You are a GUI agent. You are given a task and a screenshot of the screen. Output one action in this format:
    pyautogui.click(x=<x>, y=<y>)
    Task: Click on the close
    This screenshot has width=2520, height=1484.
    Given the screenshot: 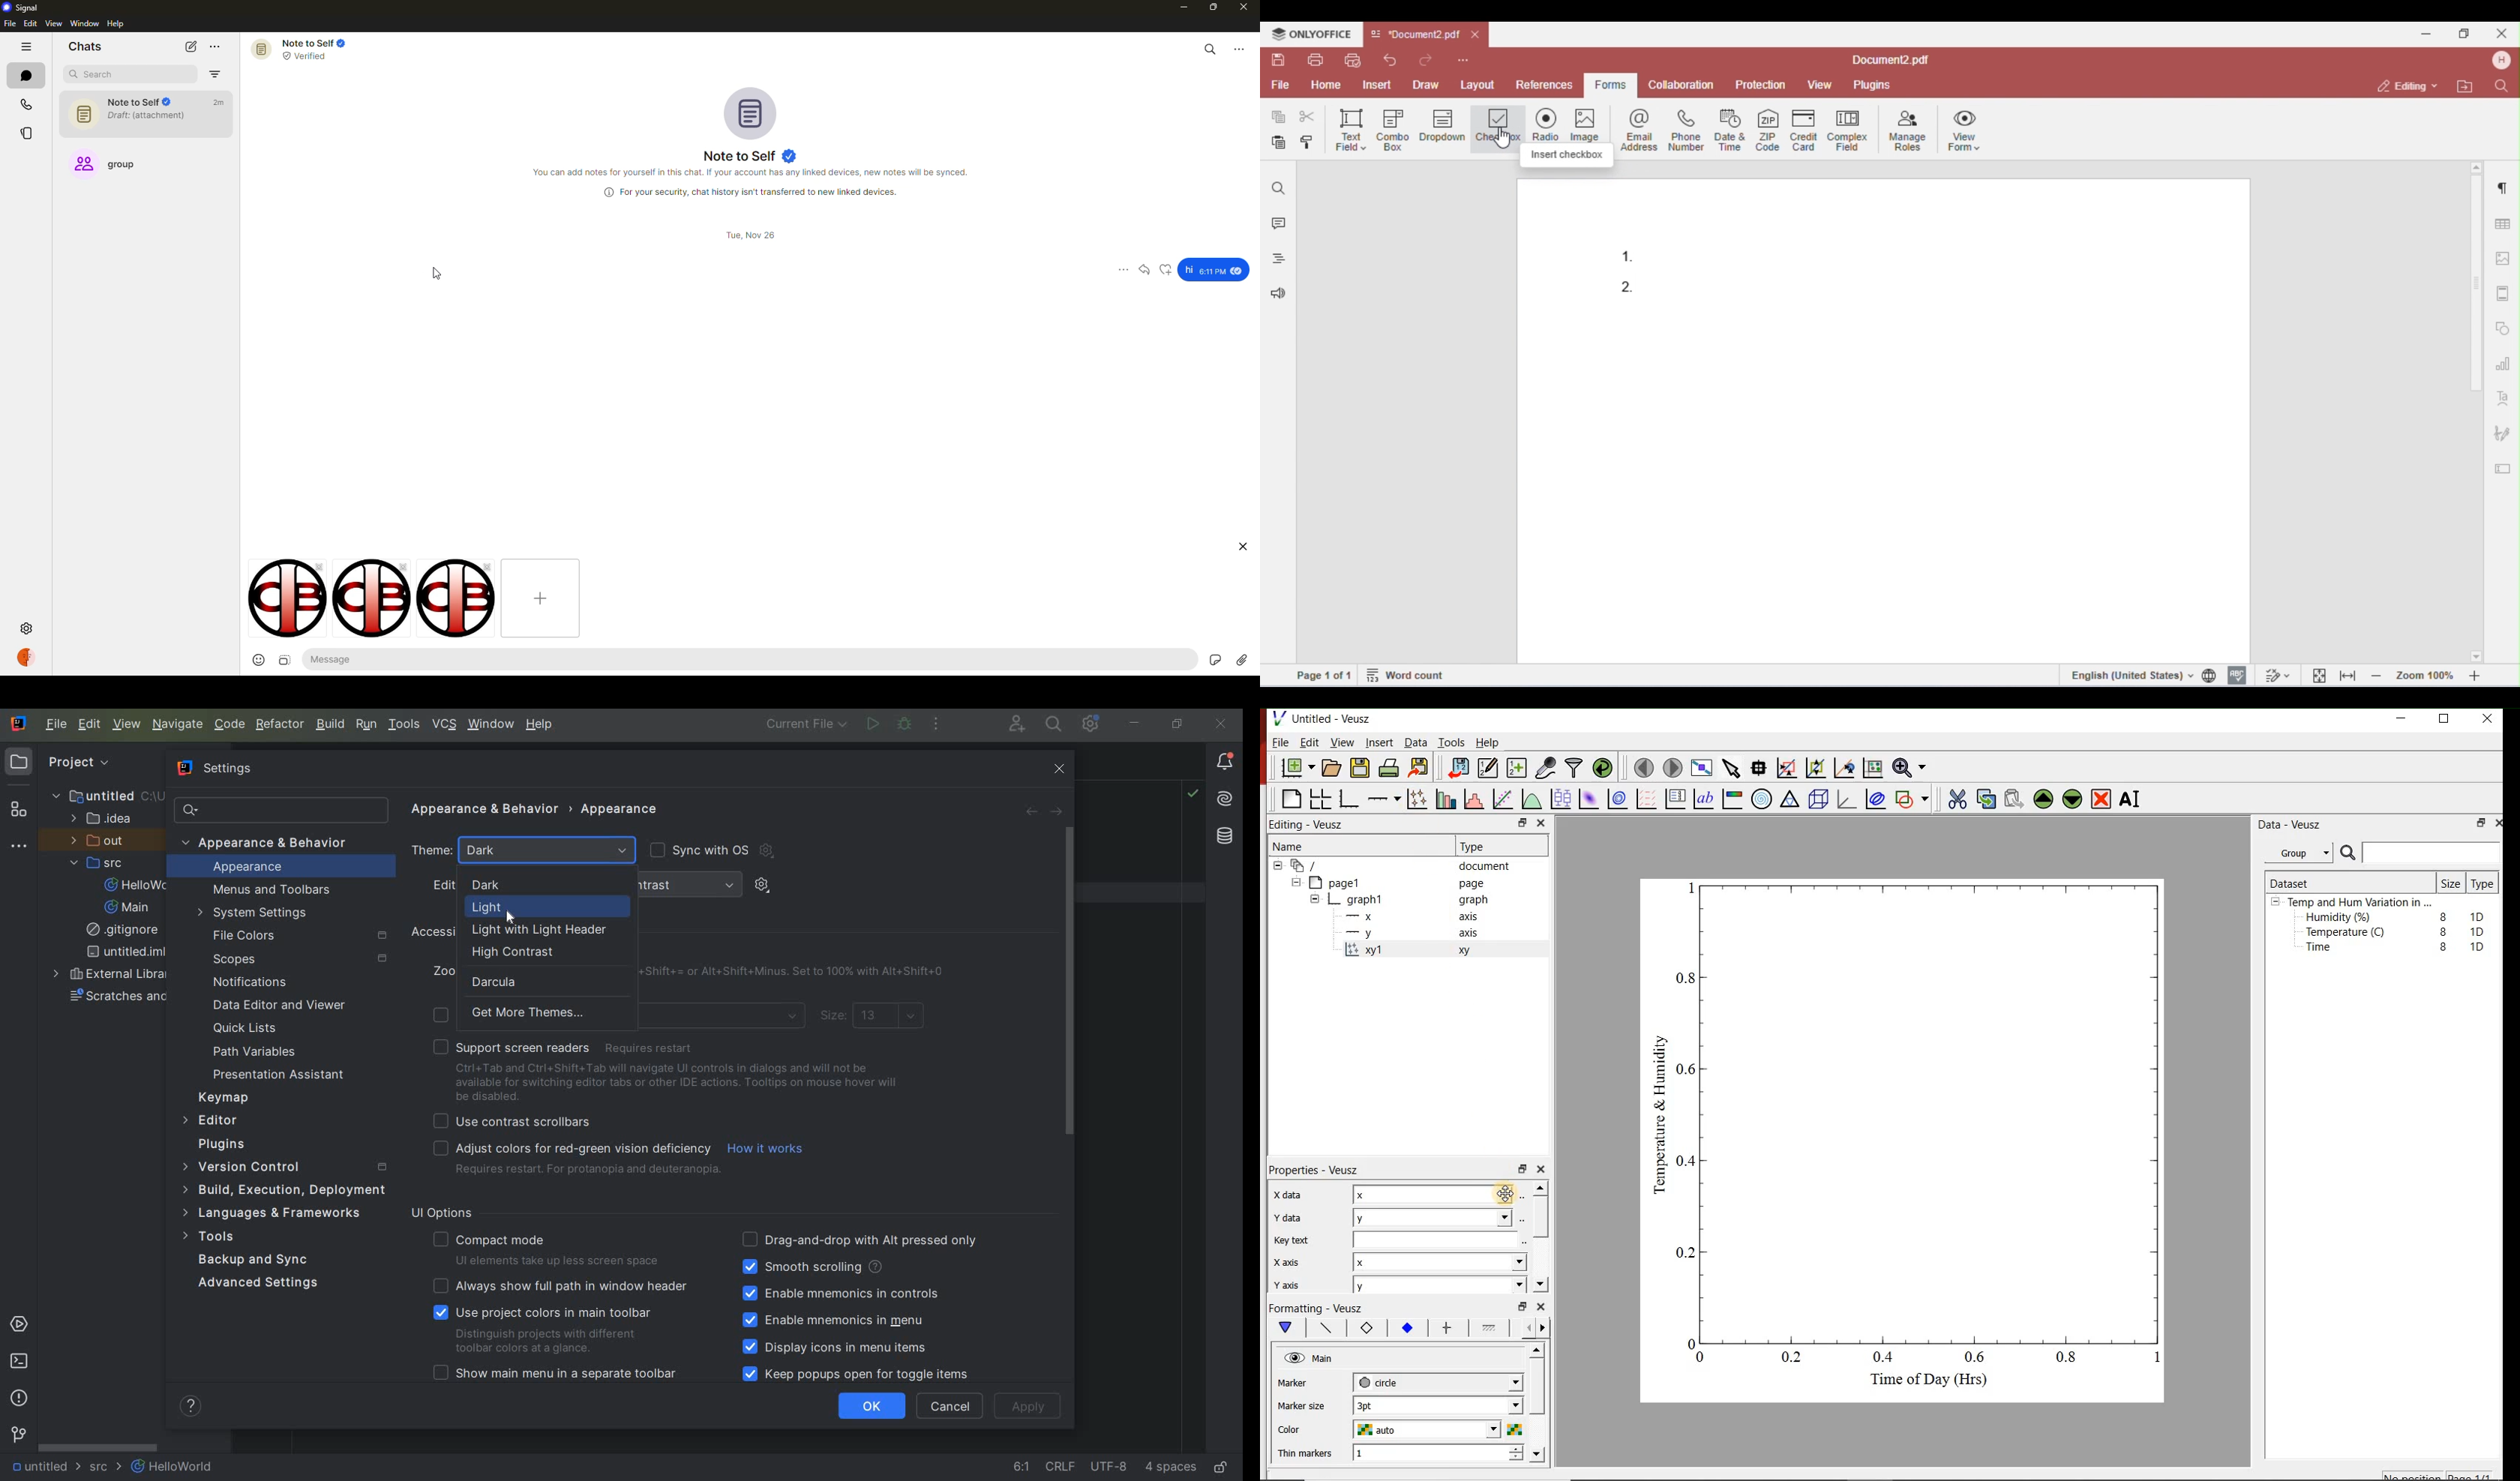 What is the action you would take?
    pyautogui.click(x=1246, y=8)
    